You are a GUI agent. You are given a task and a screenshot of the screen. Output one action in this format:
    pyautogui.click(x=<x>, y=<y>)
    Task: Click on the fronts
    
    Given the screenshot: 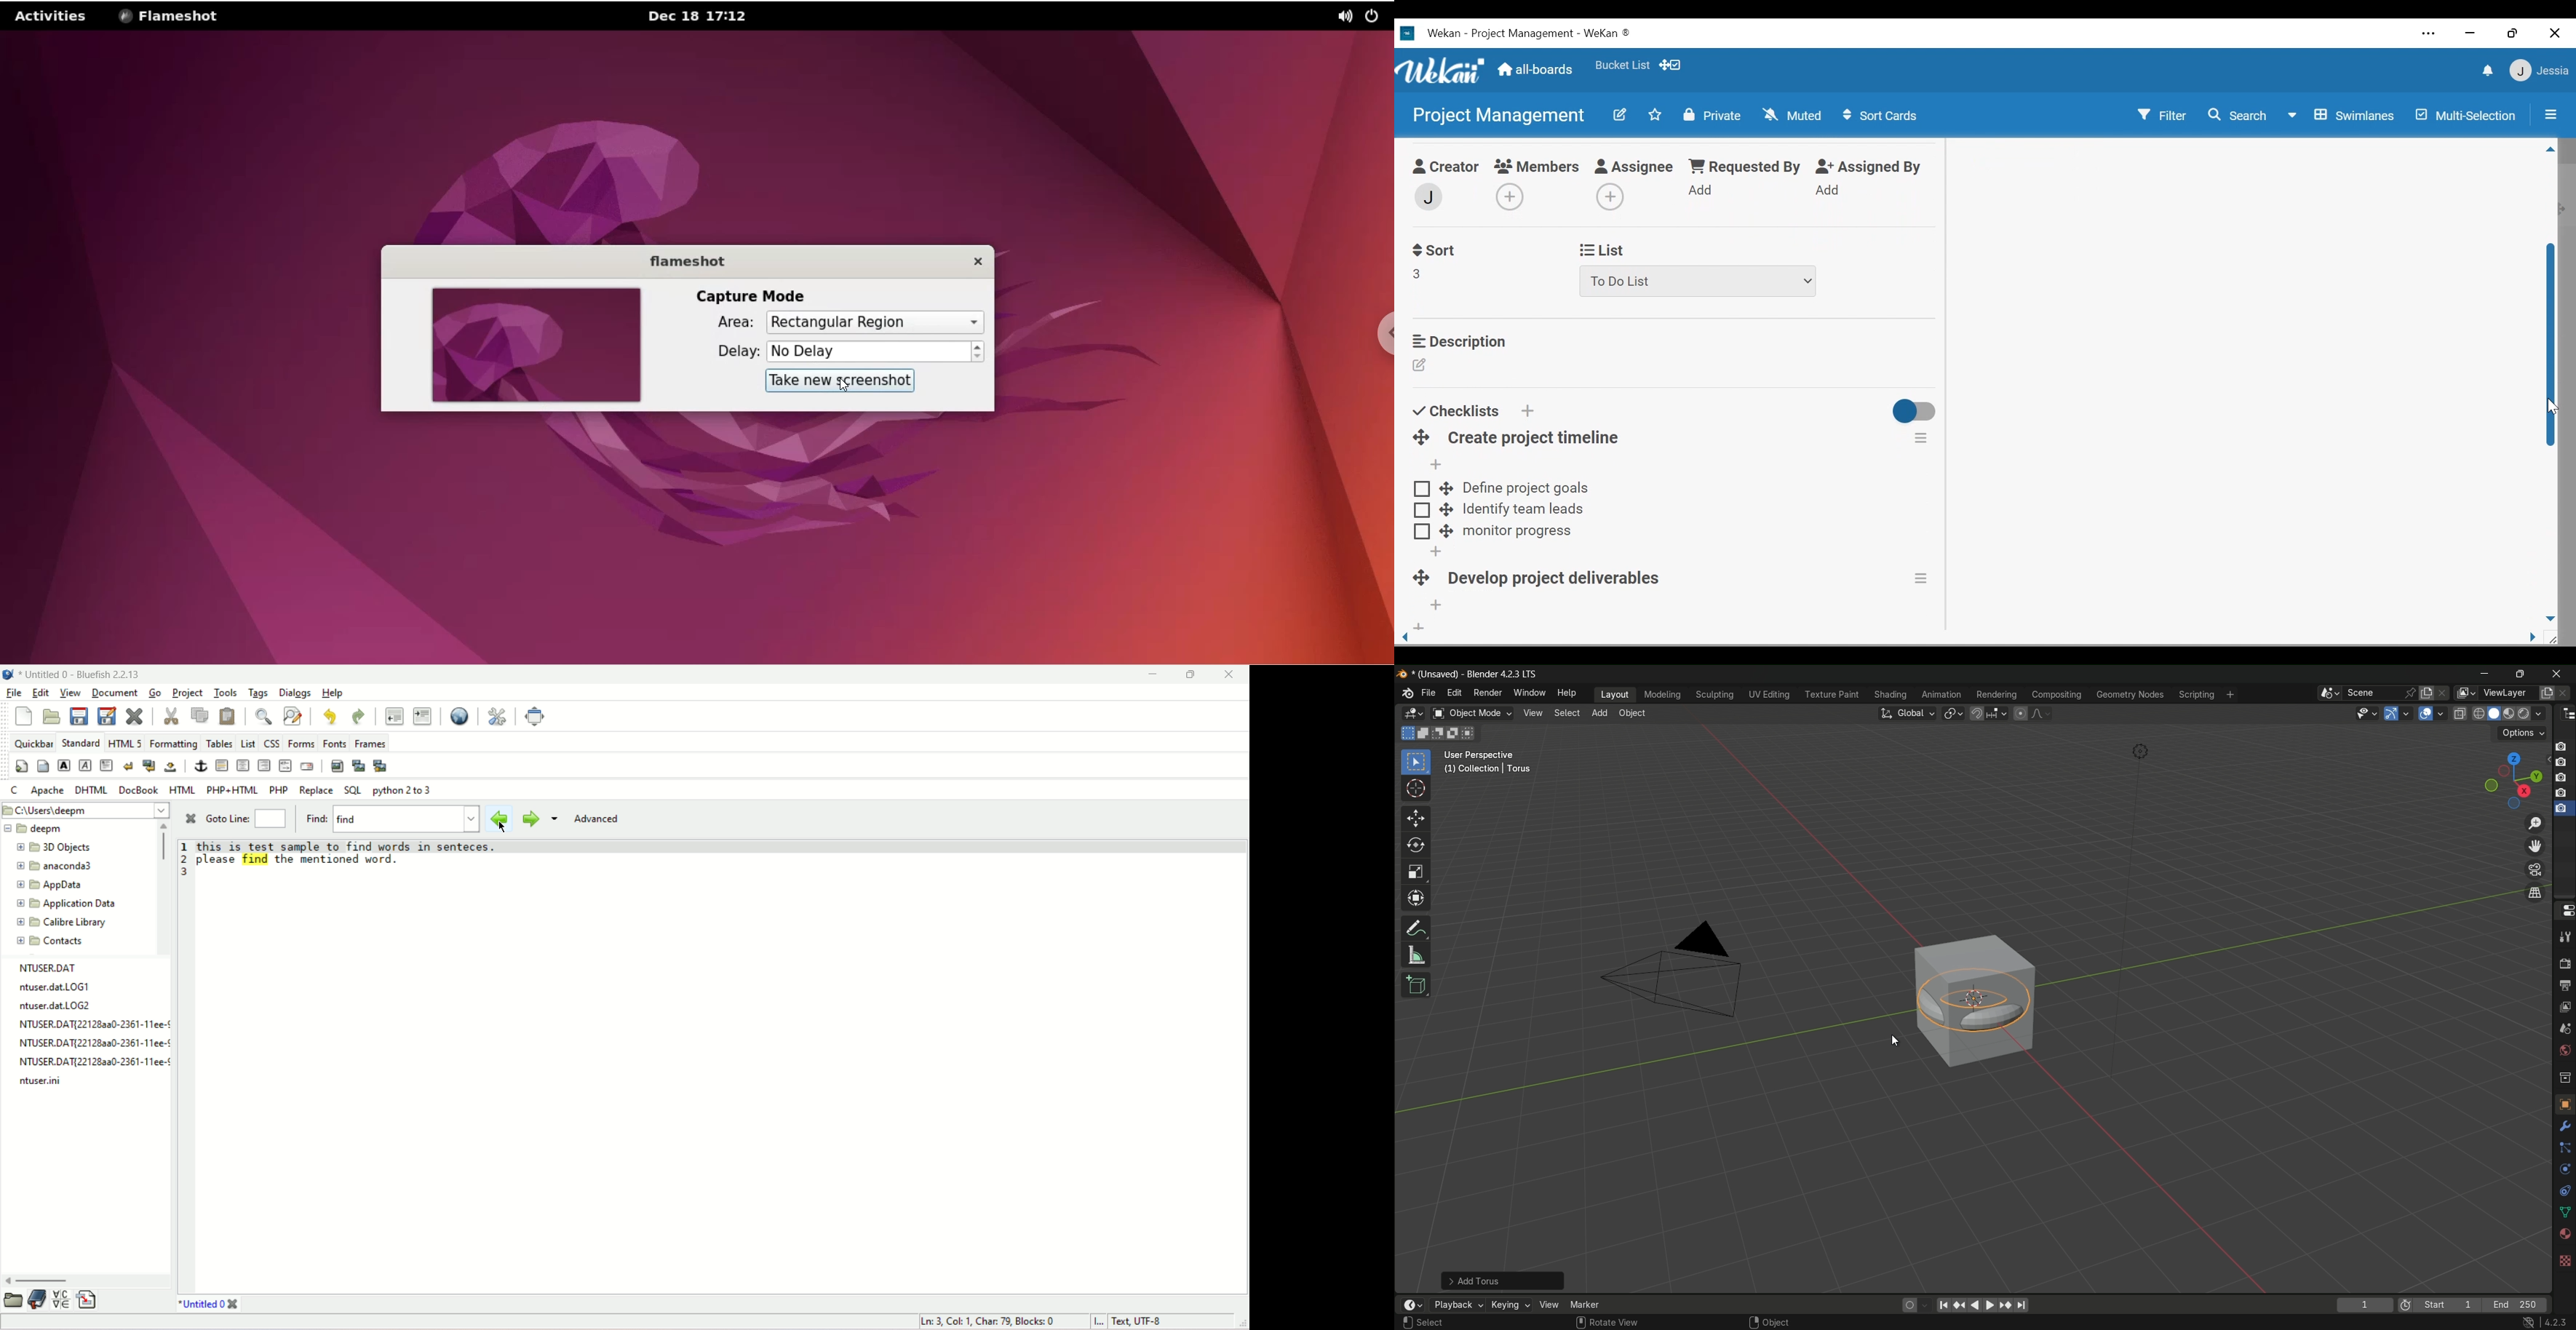 What is the action you would take?
    pyautogui.click(x=336, y=742)
    